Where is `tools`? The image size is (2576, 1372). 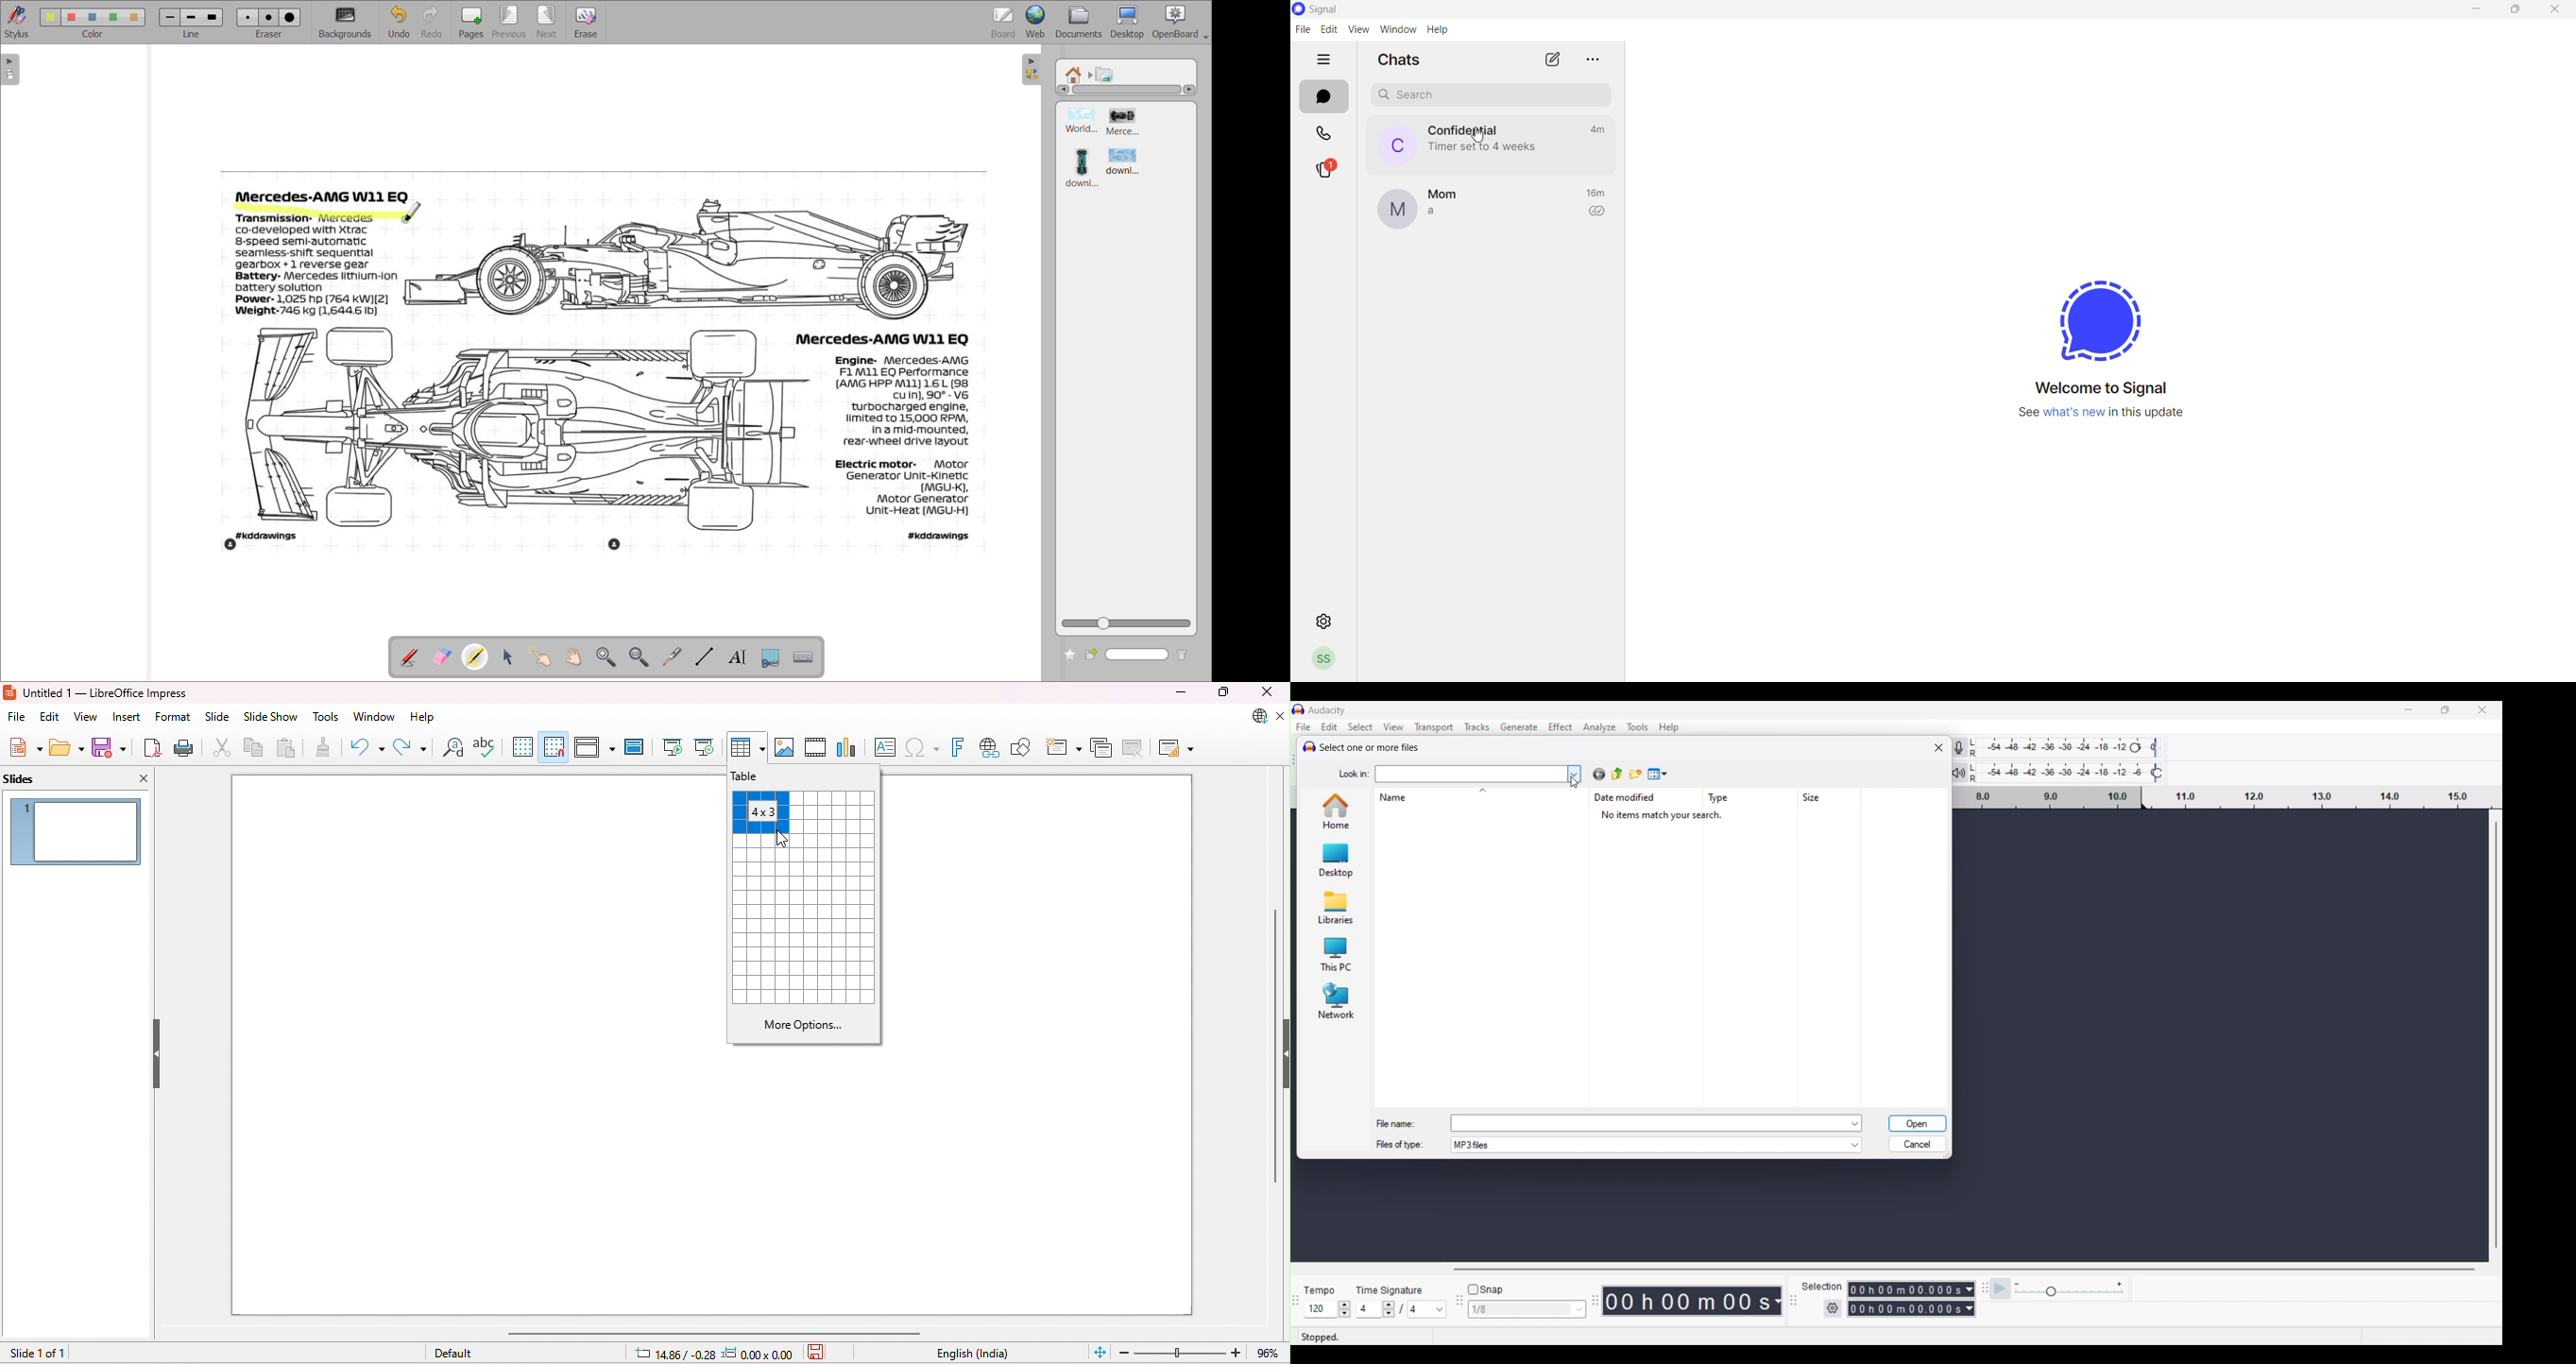
tools is located at coordinates (326, 718).